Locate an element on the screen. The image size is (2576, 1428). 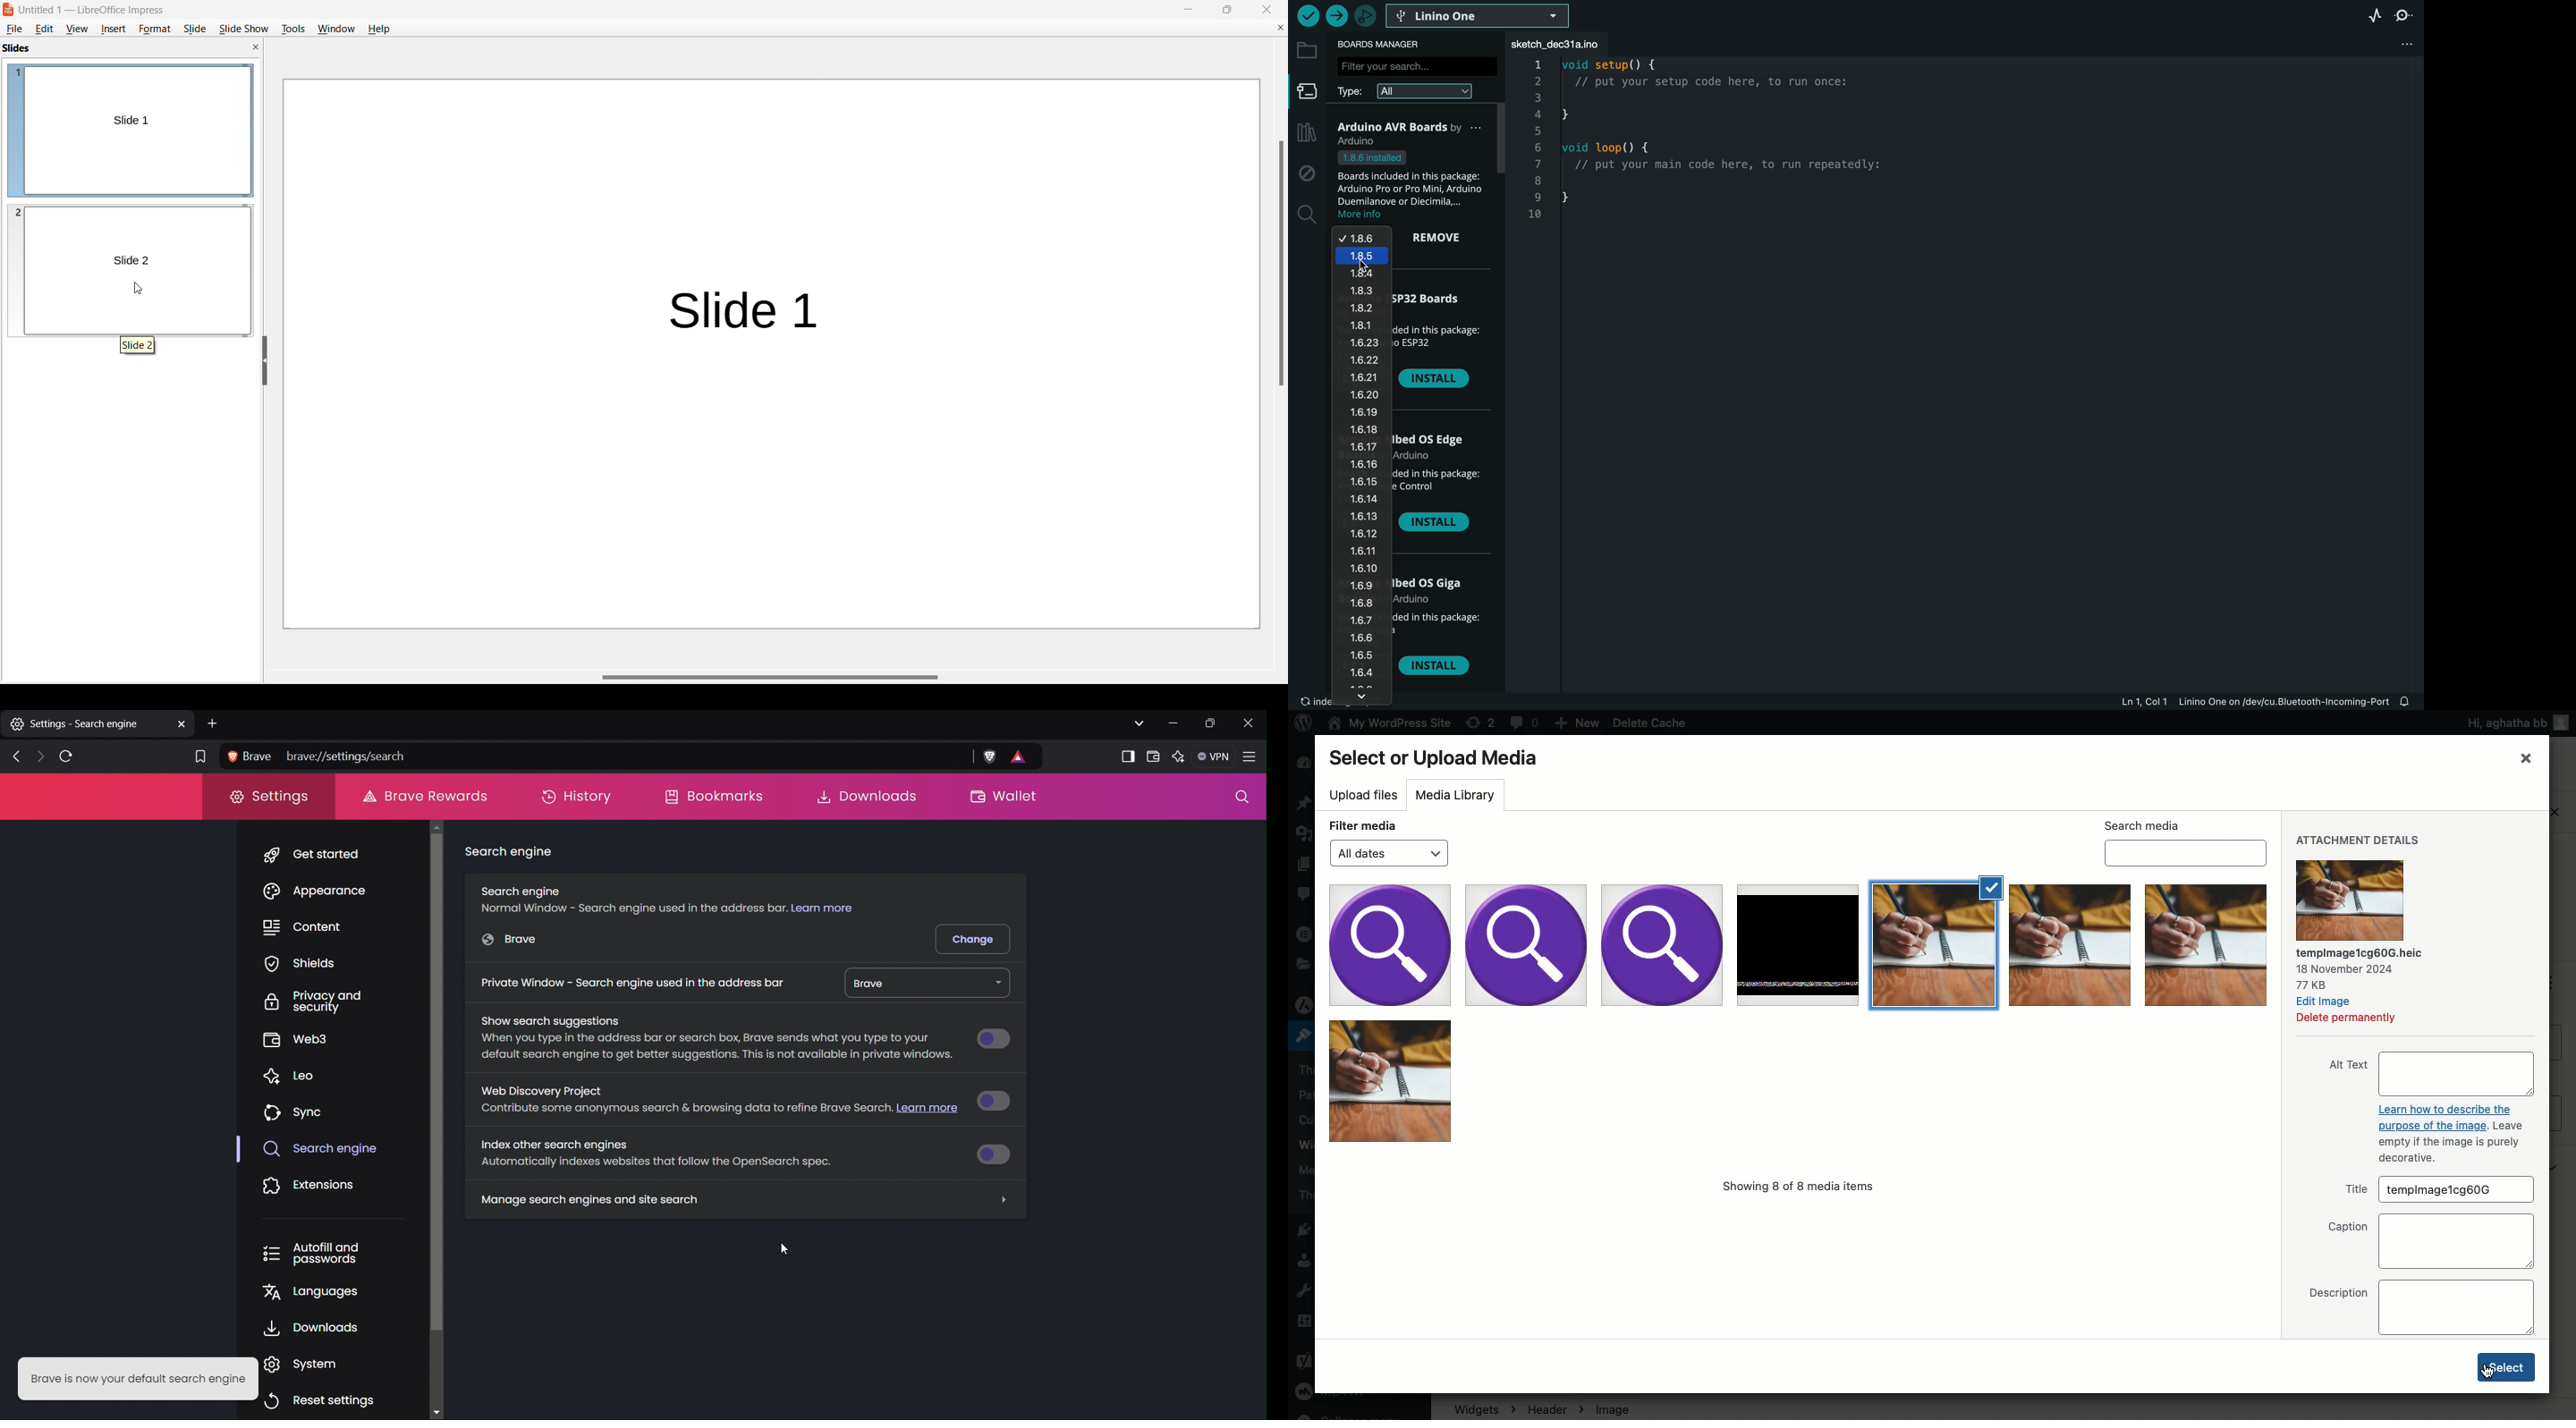
Cursor is located at coordinates (2486, 1374).